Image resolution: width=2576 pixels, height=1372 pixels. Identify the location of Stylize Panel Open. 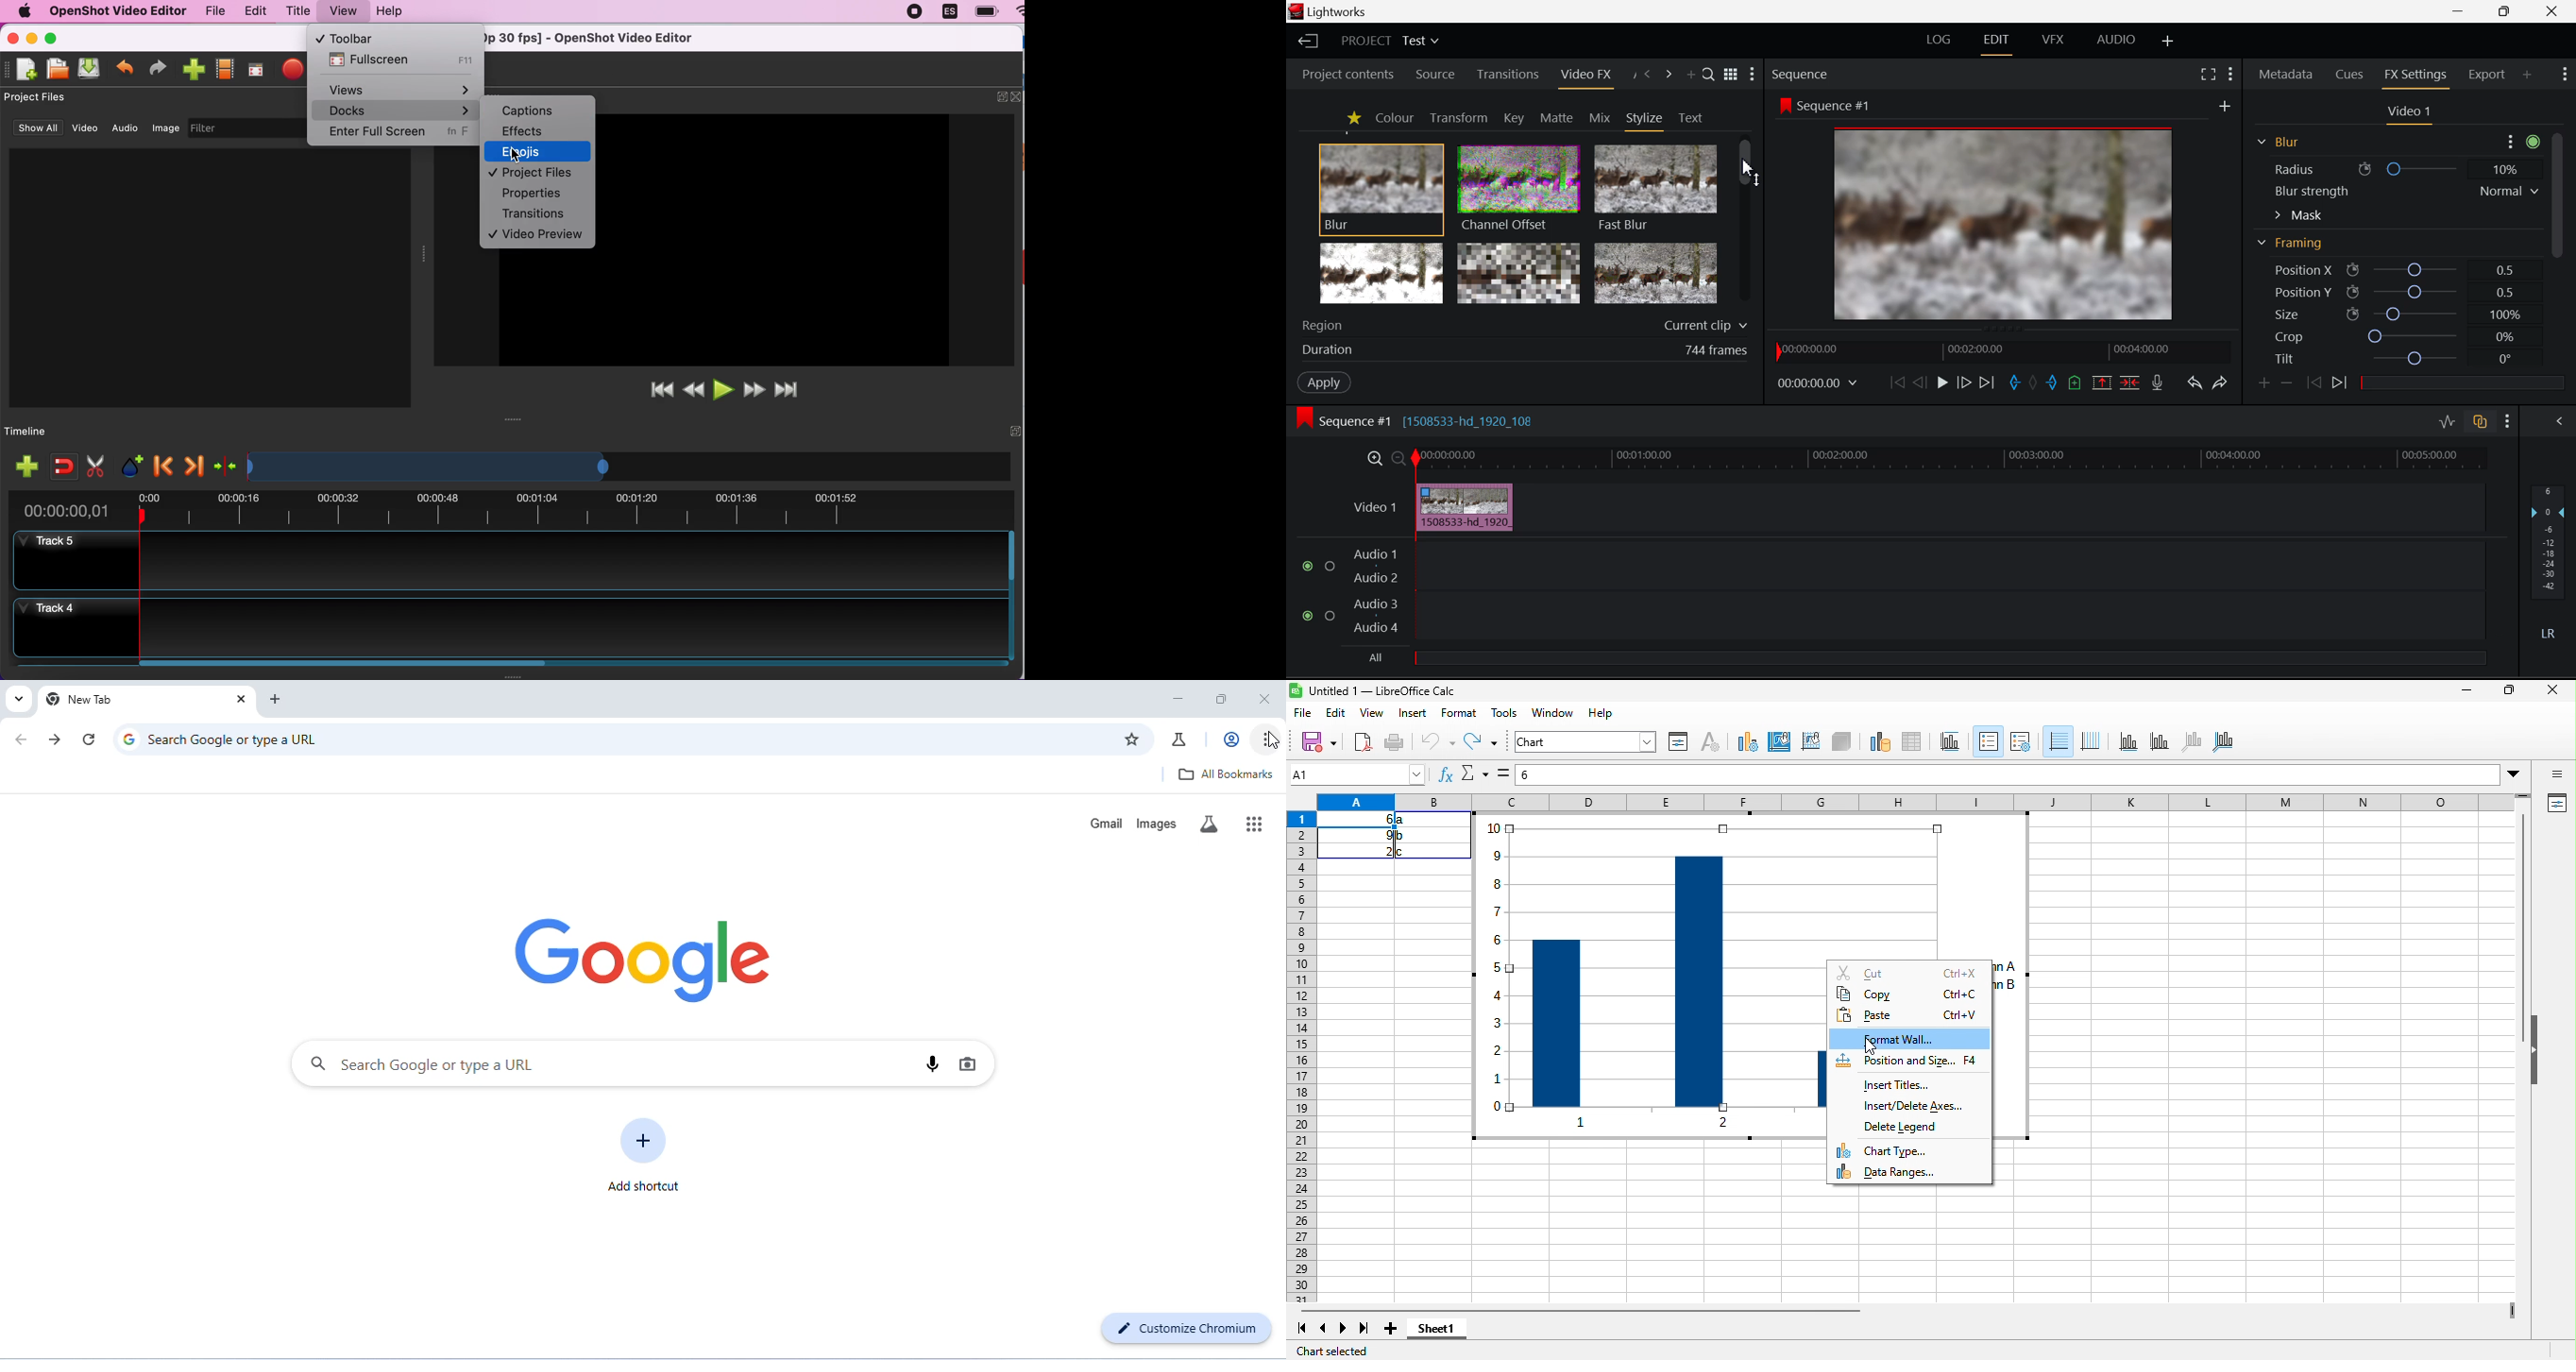
(1645, 118).